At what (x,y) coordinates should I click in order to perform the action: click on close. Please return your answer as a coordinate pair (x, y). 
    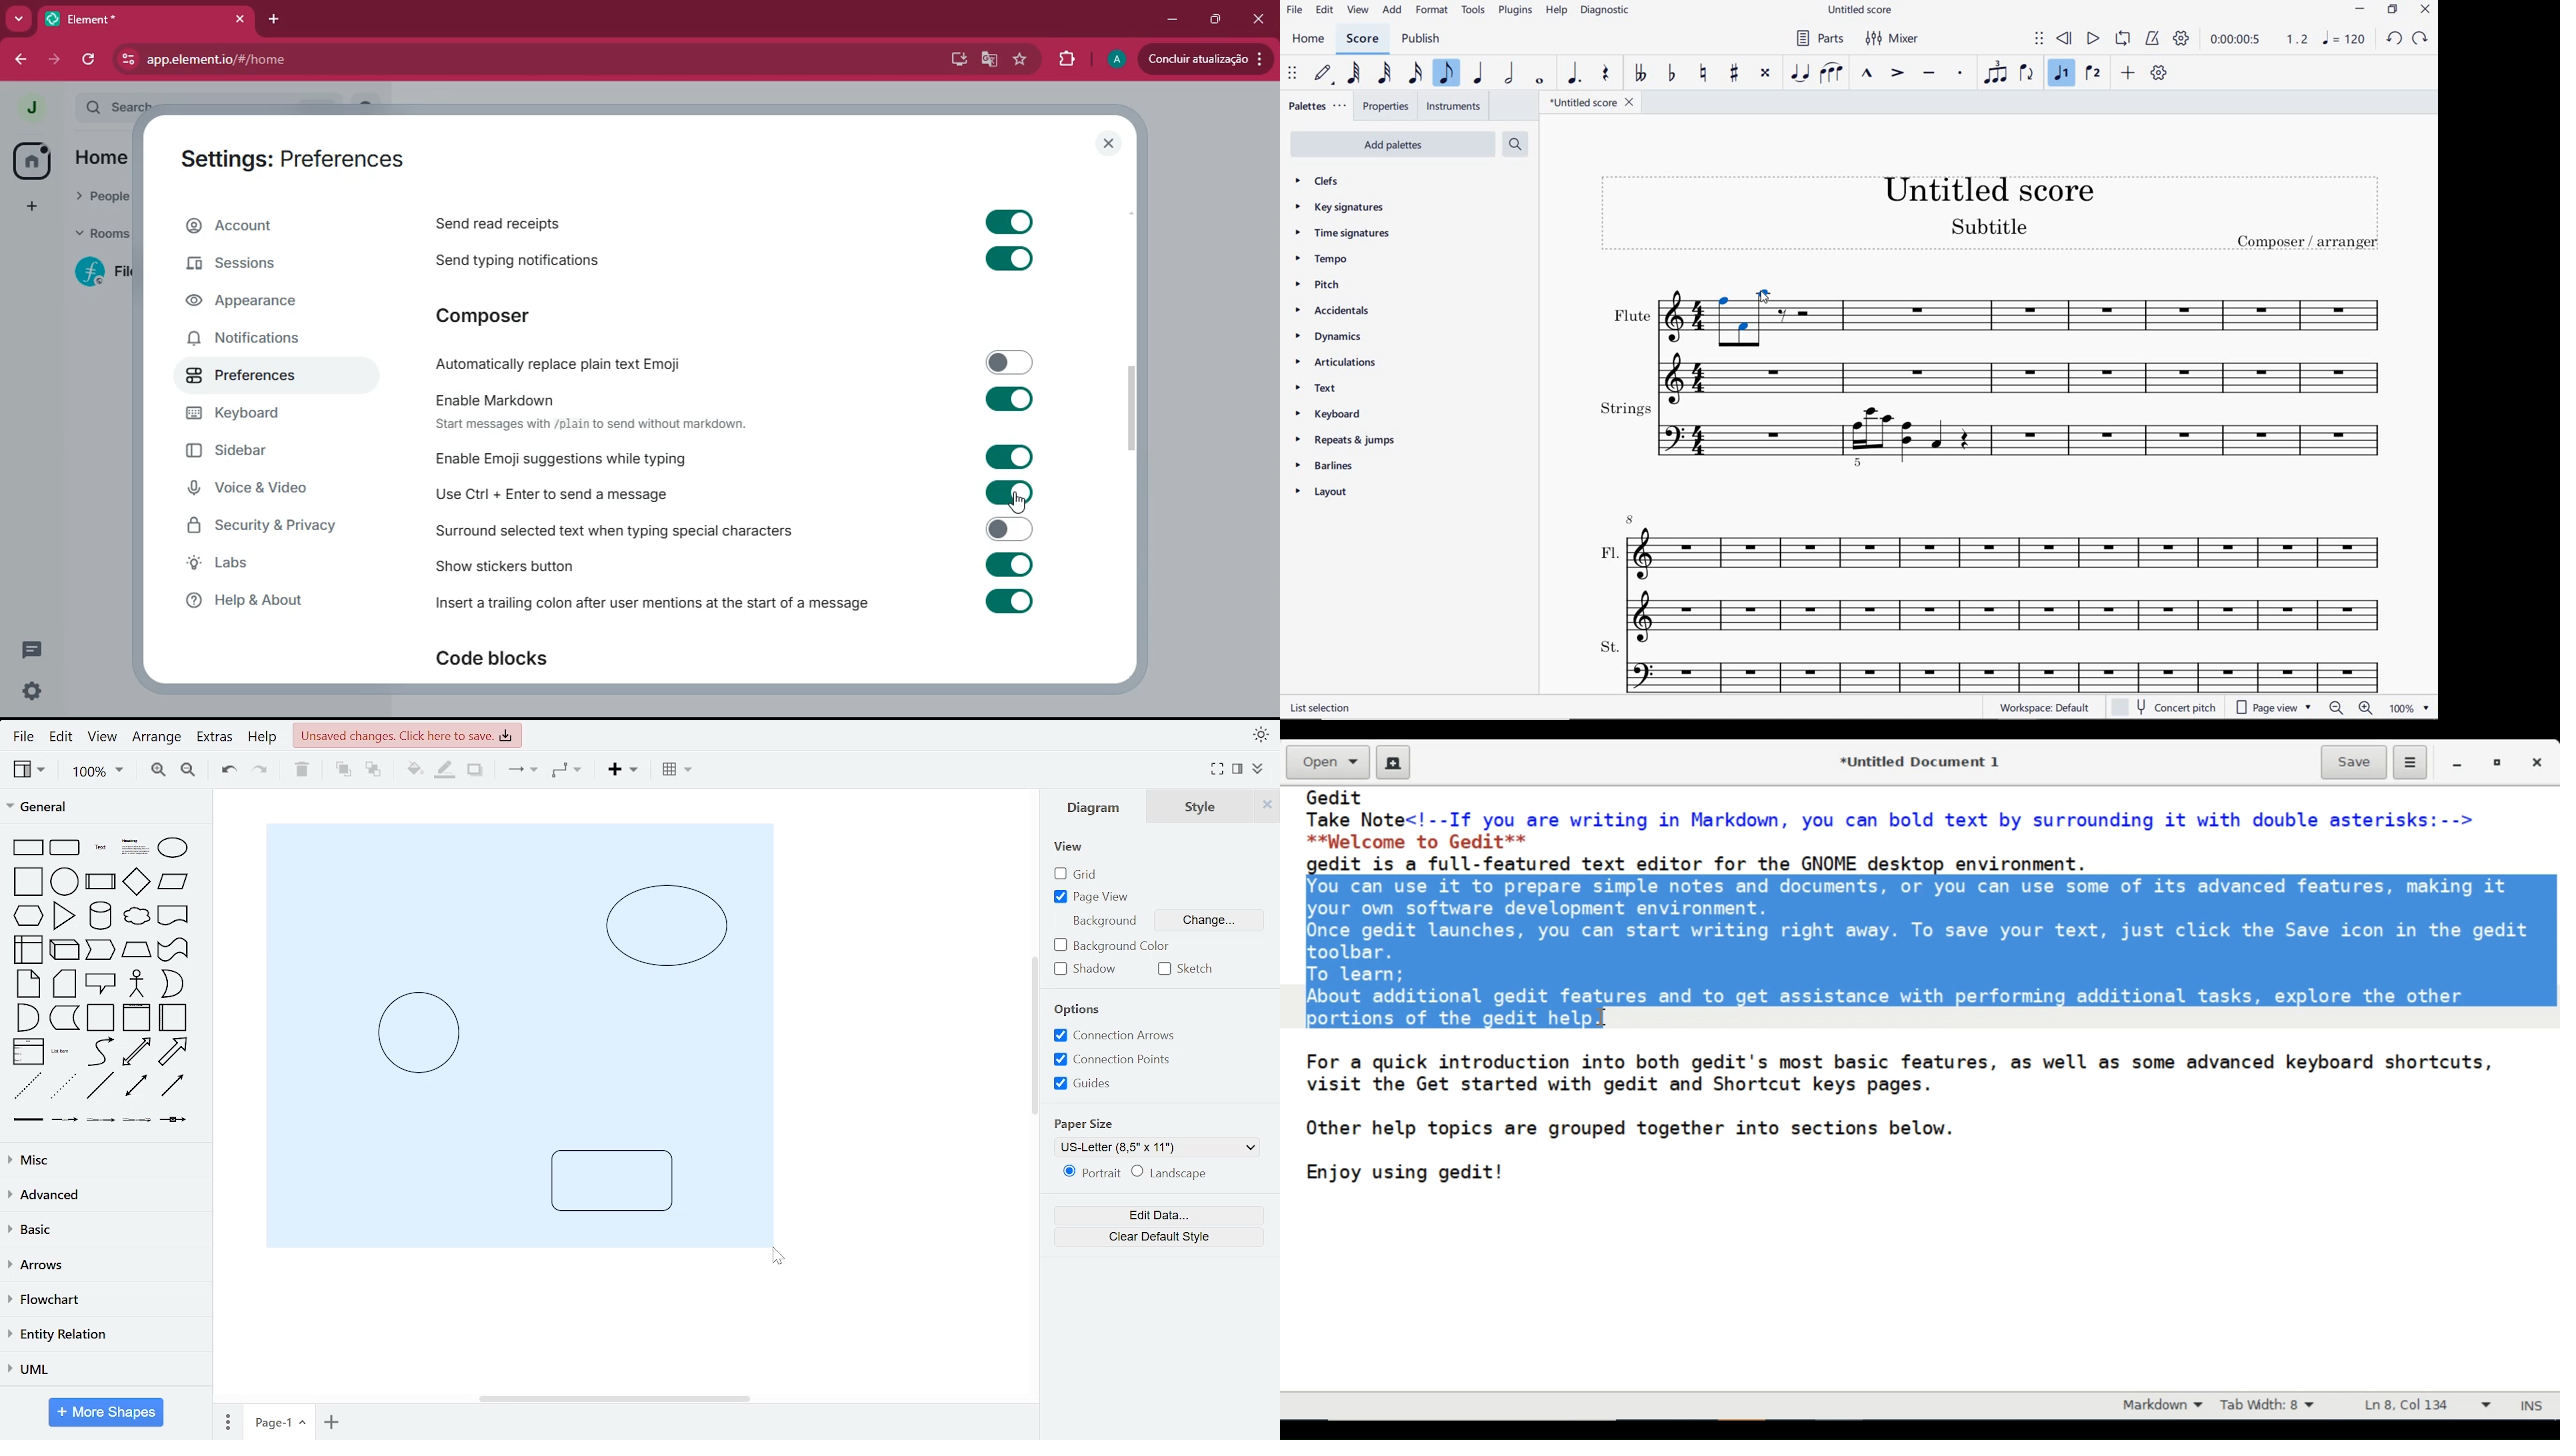
    Looking at the image, I should click on (1269, 806).